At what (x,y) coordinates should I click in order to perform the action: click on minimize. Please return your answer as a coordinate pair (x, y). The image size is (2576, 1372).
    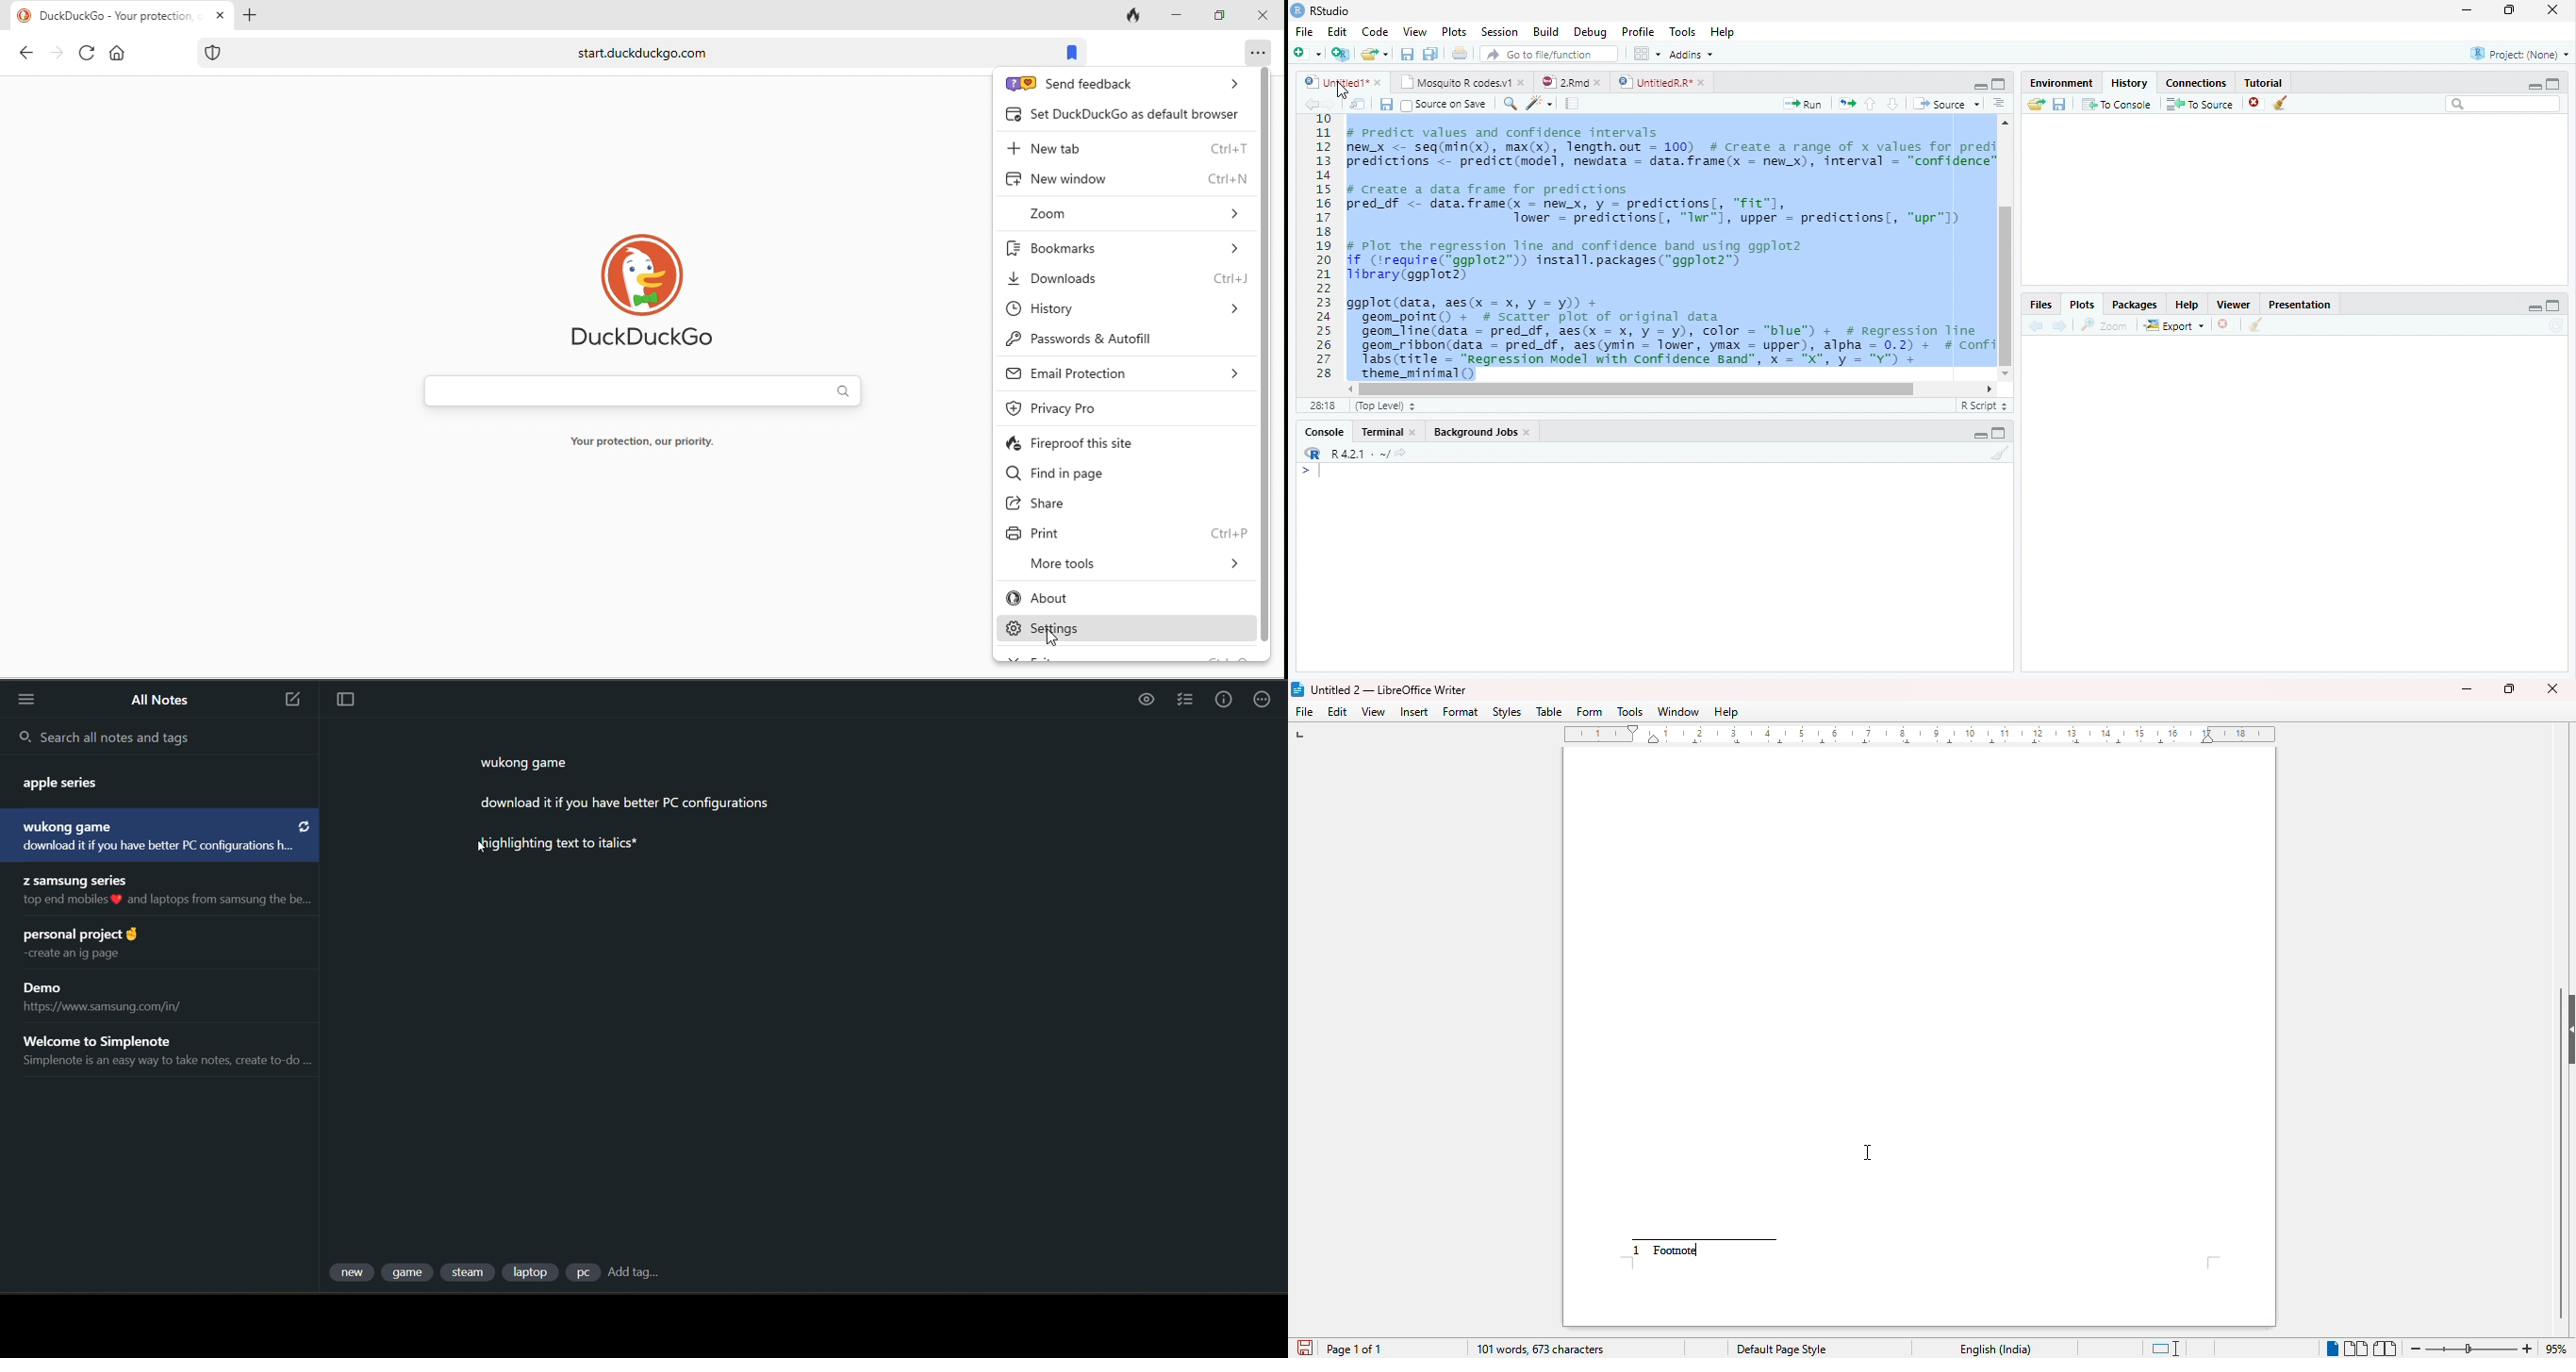
    Looking at the image, I should click on (1980, 88).